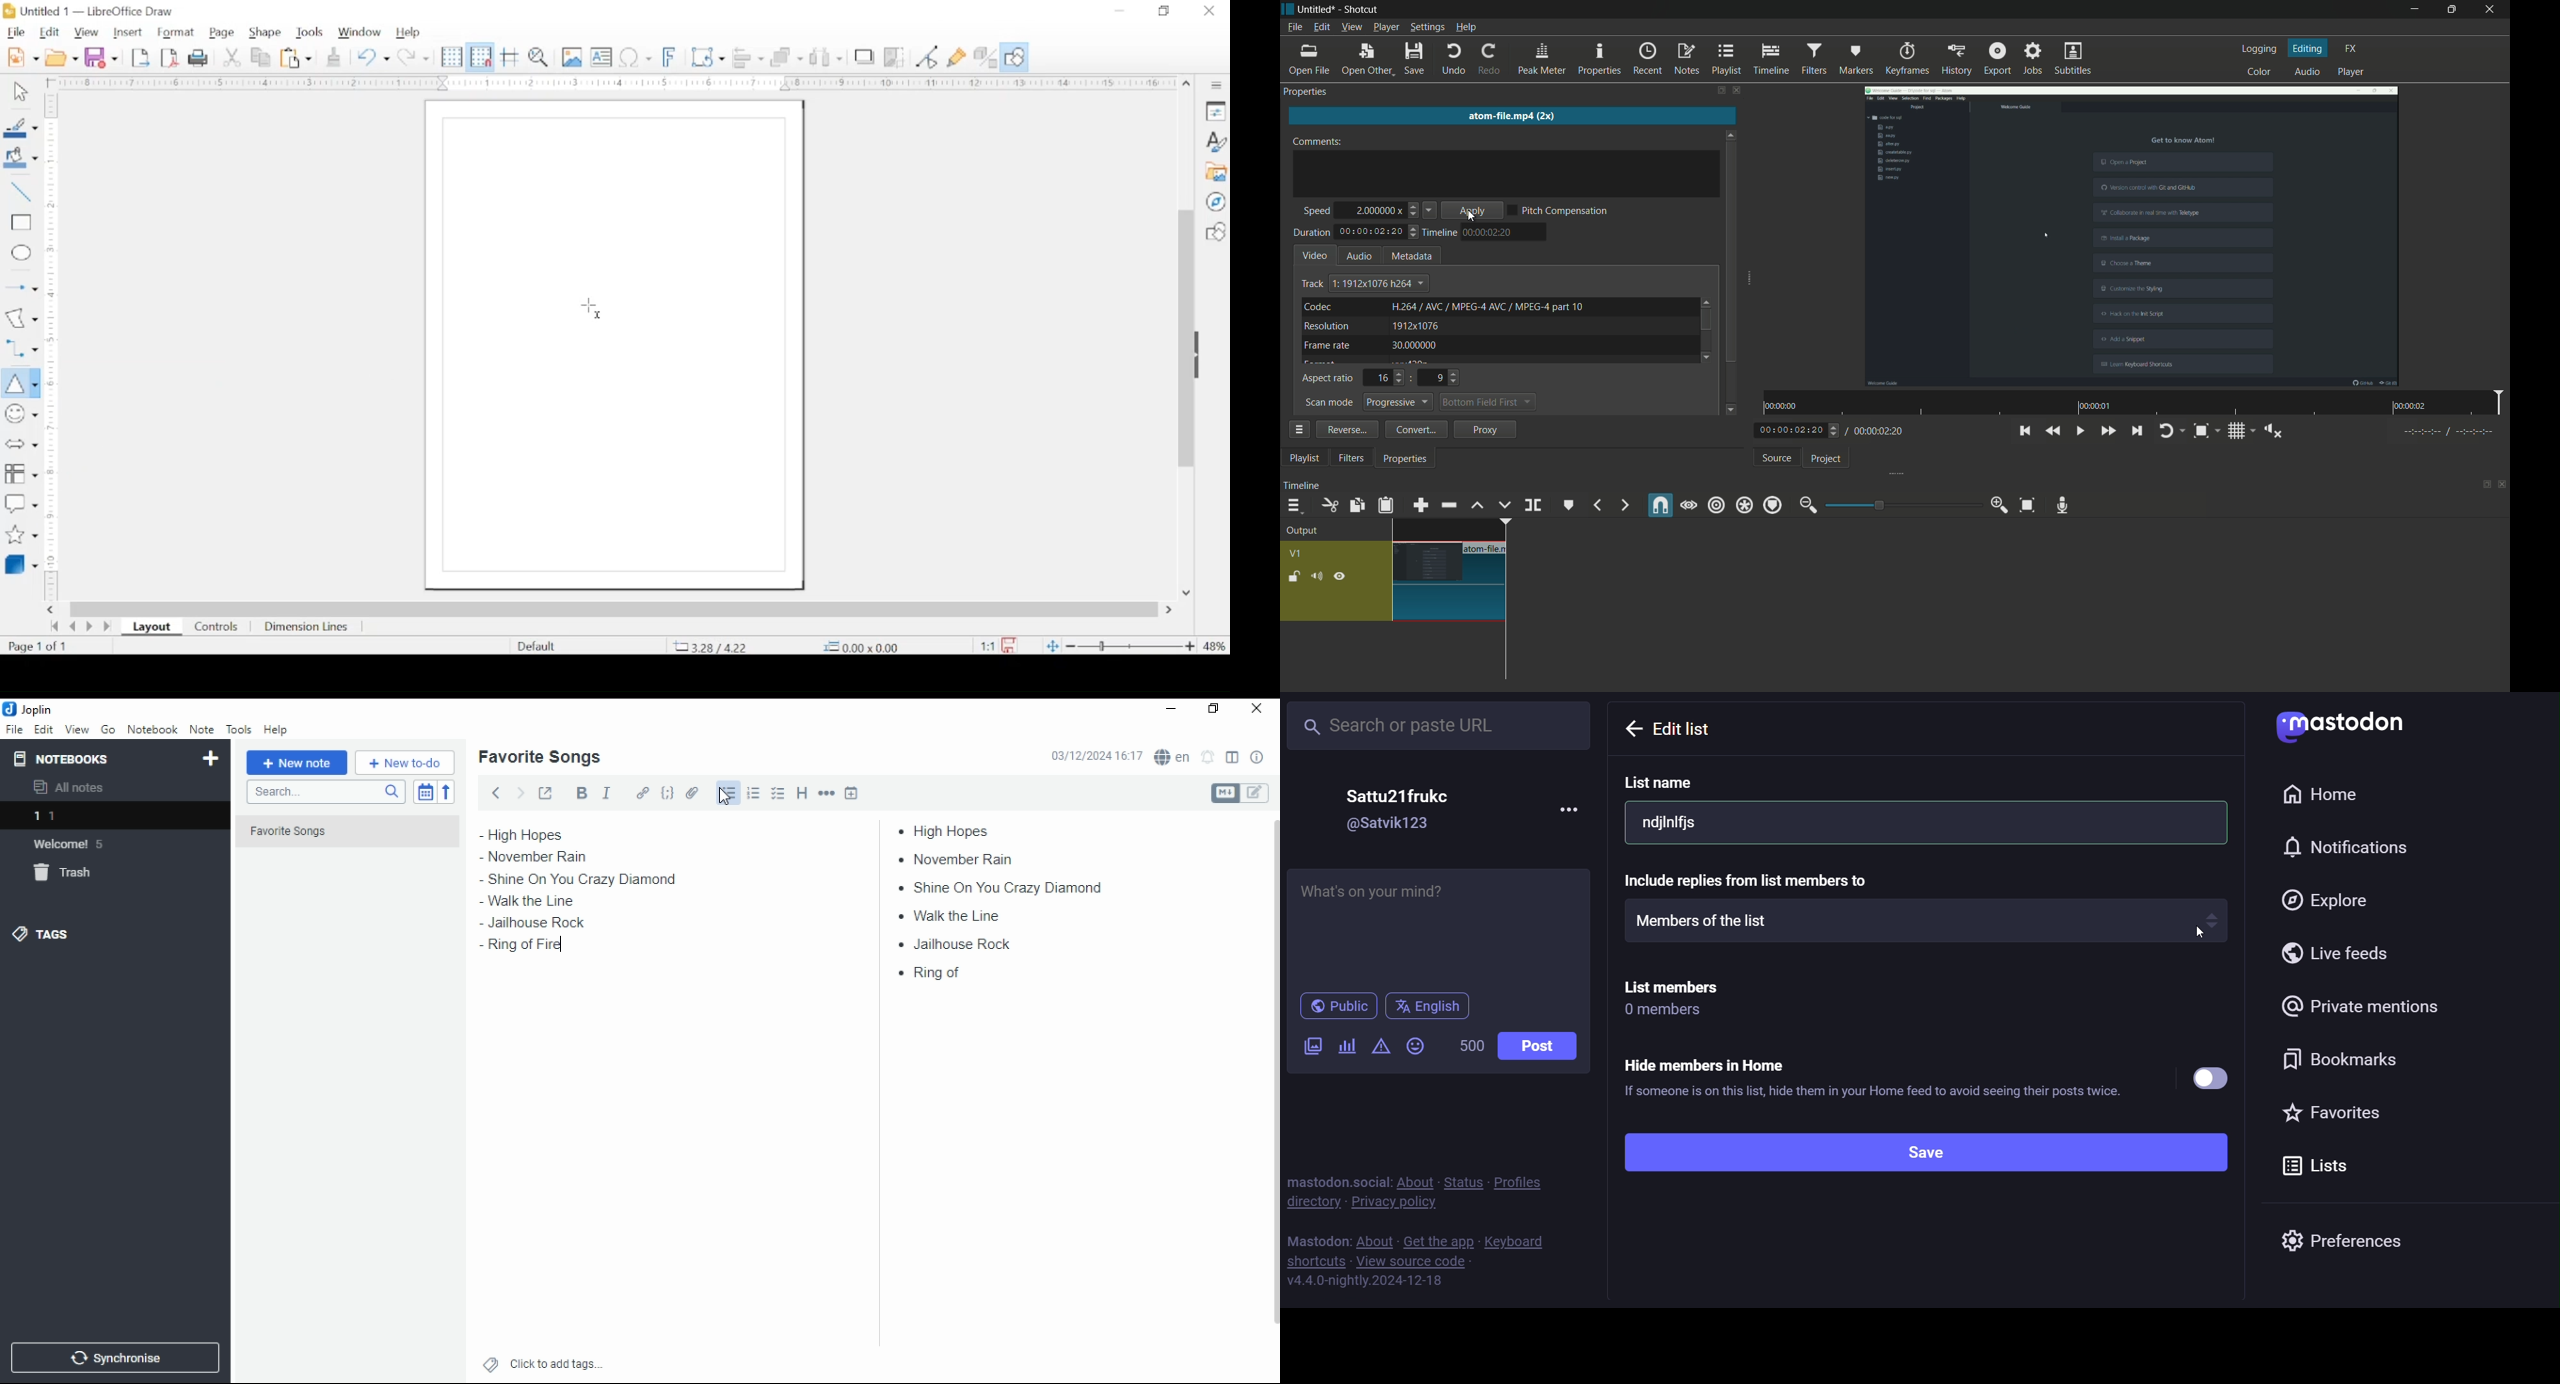  I want to click on time, so click(2135, 403).